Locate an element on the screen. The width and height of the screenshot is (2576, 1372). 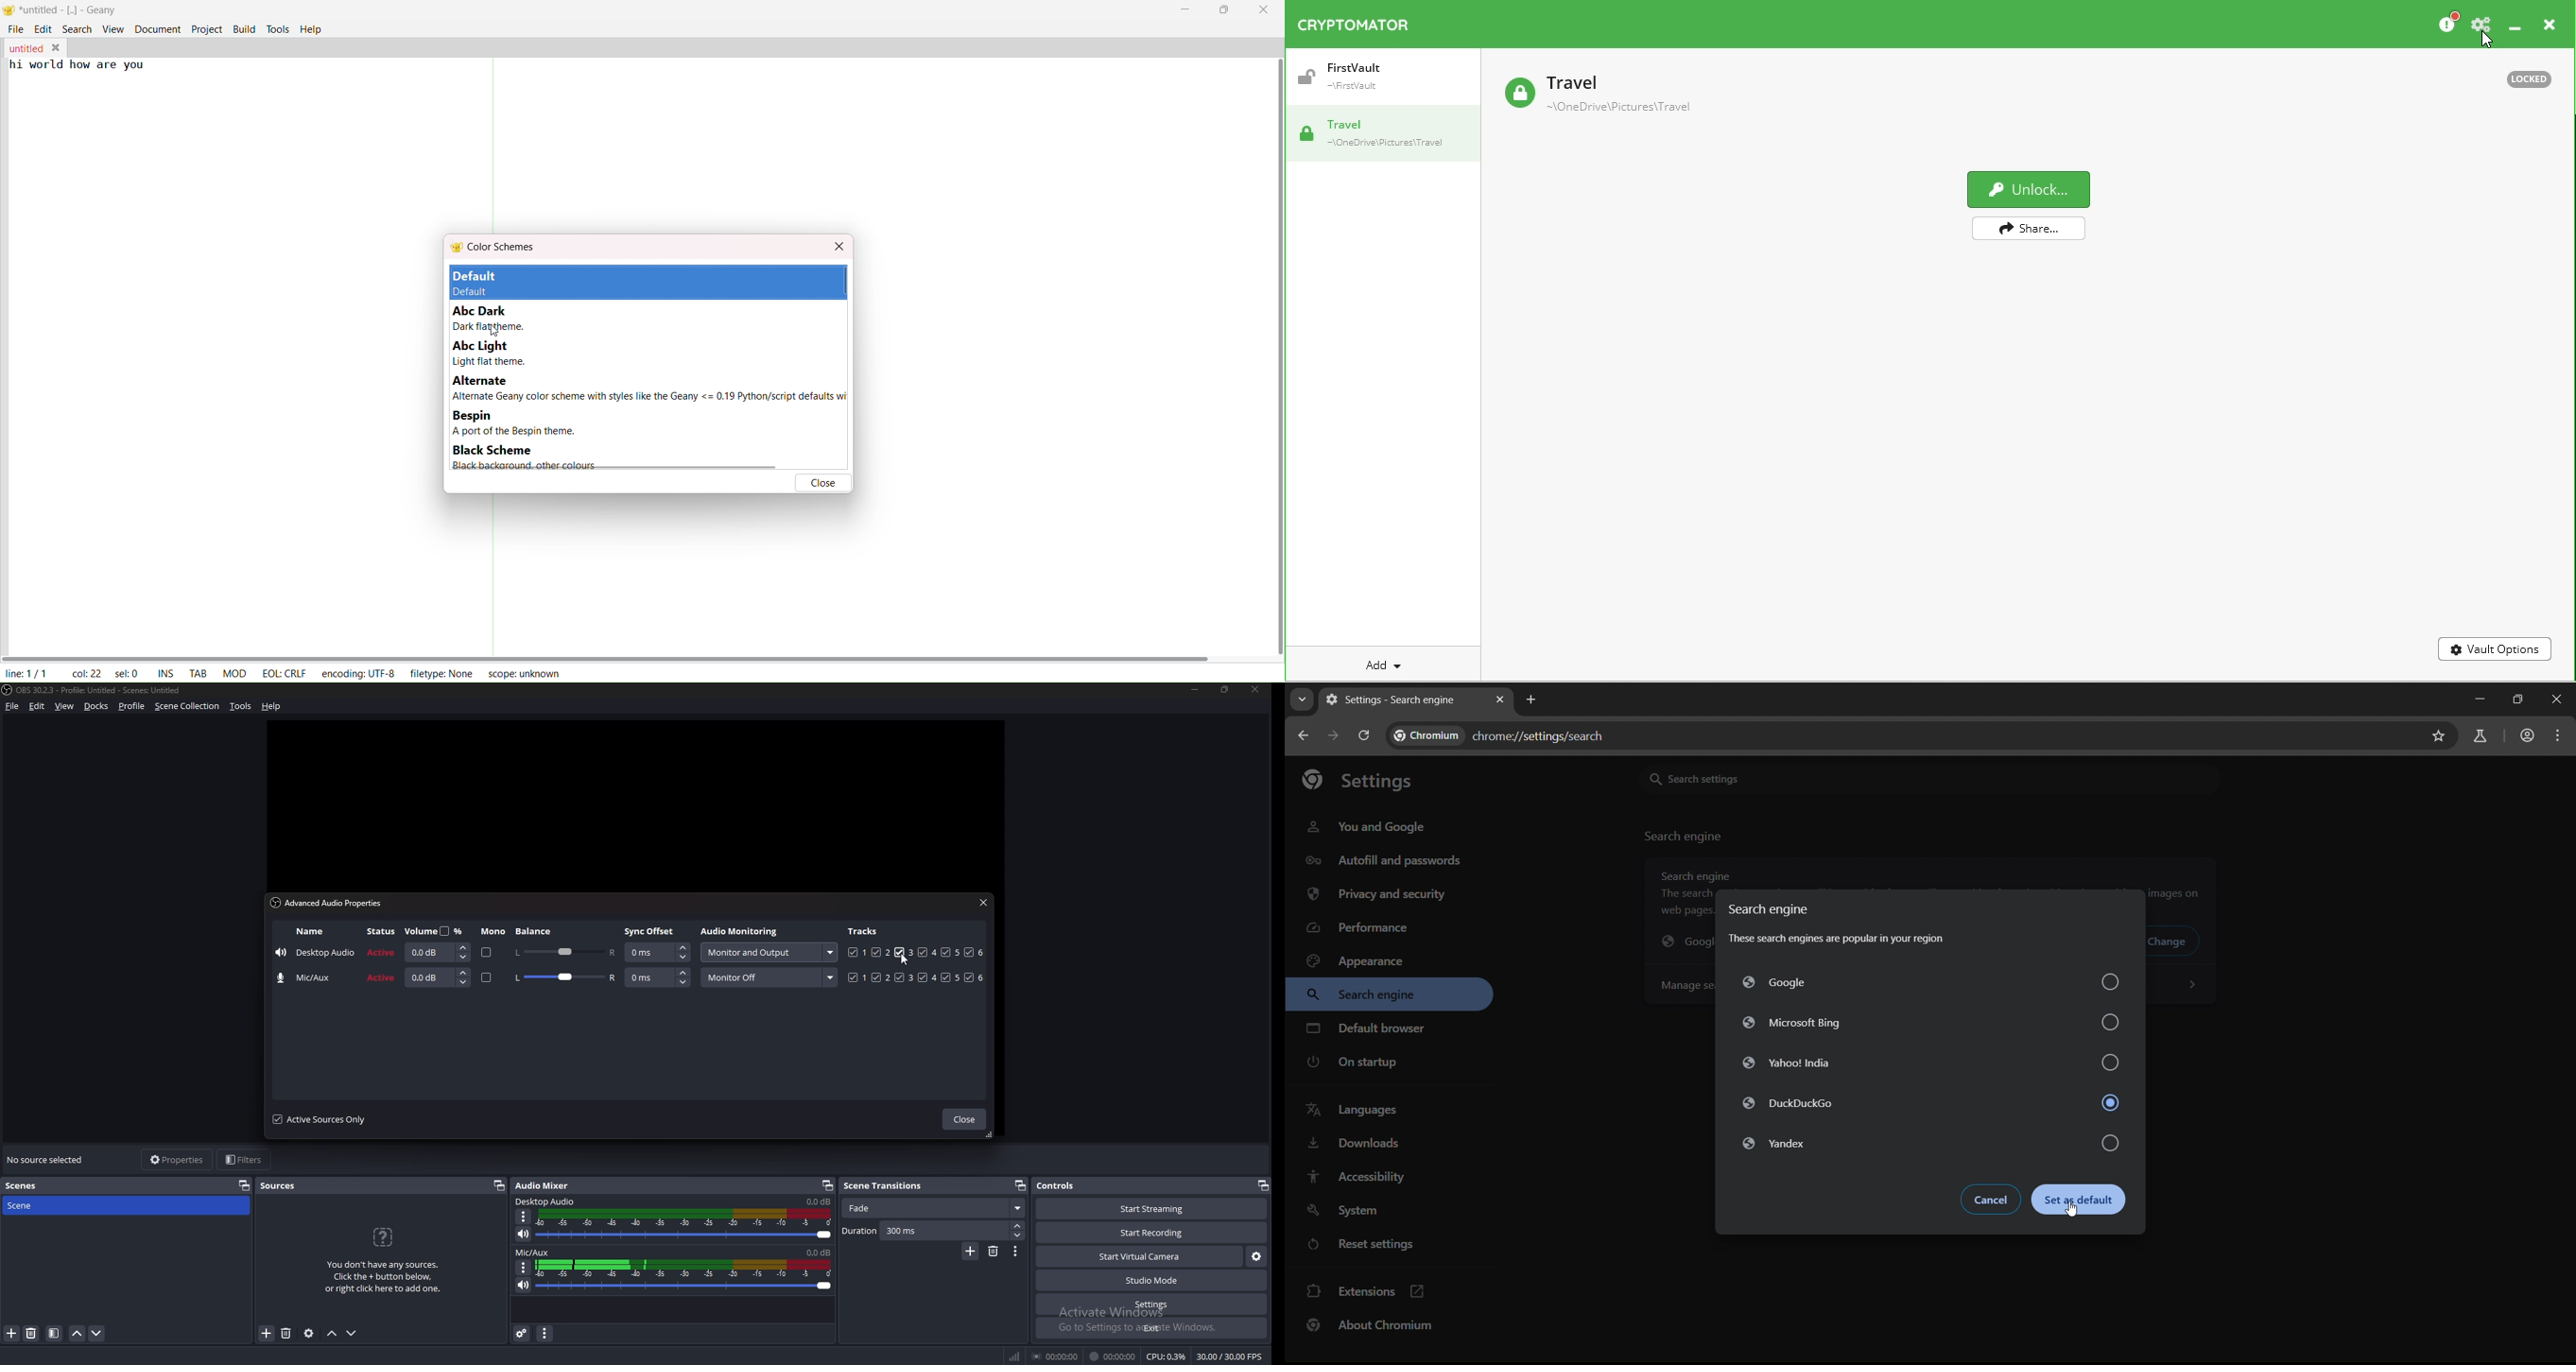
configure virtual camera is located at coordinates (1256, 1257).